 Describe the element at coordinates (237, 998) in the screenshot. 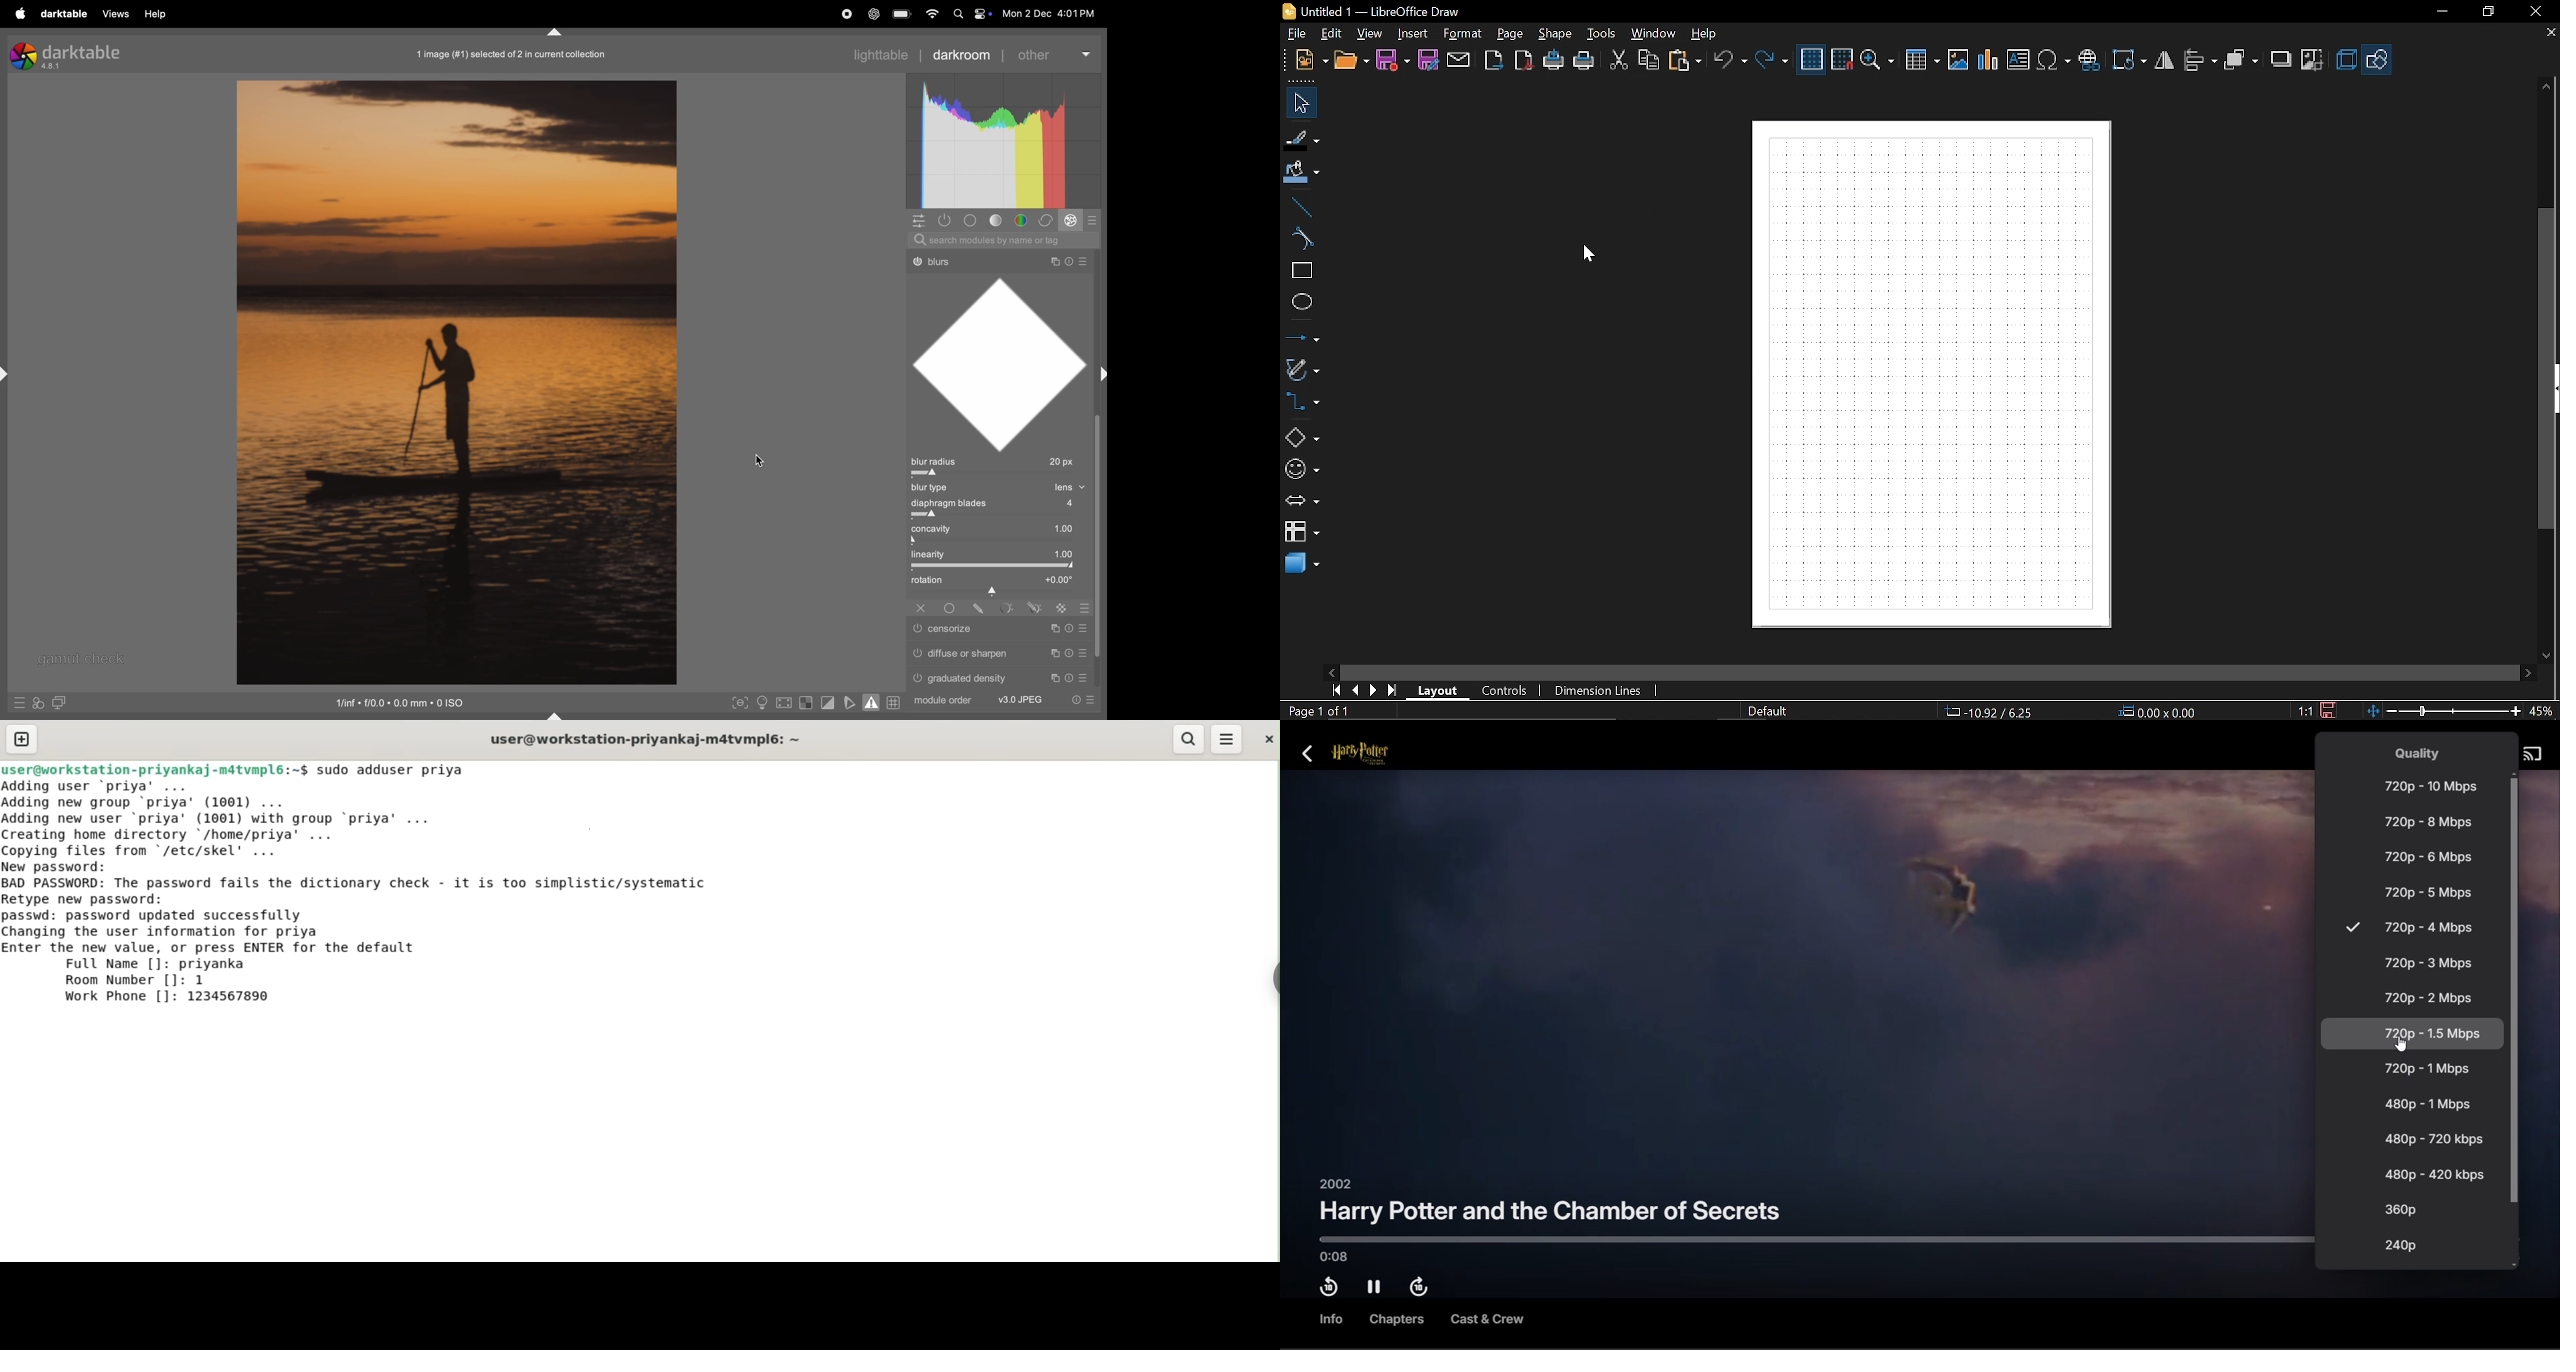

I see `1234567890` at that location.